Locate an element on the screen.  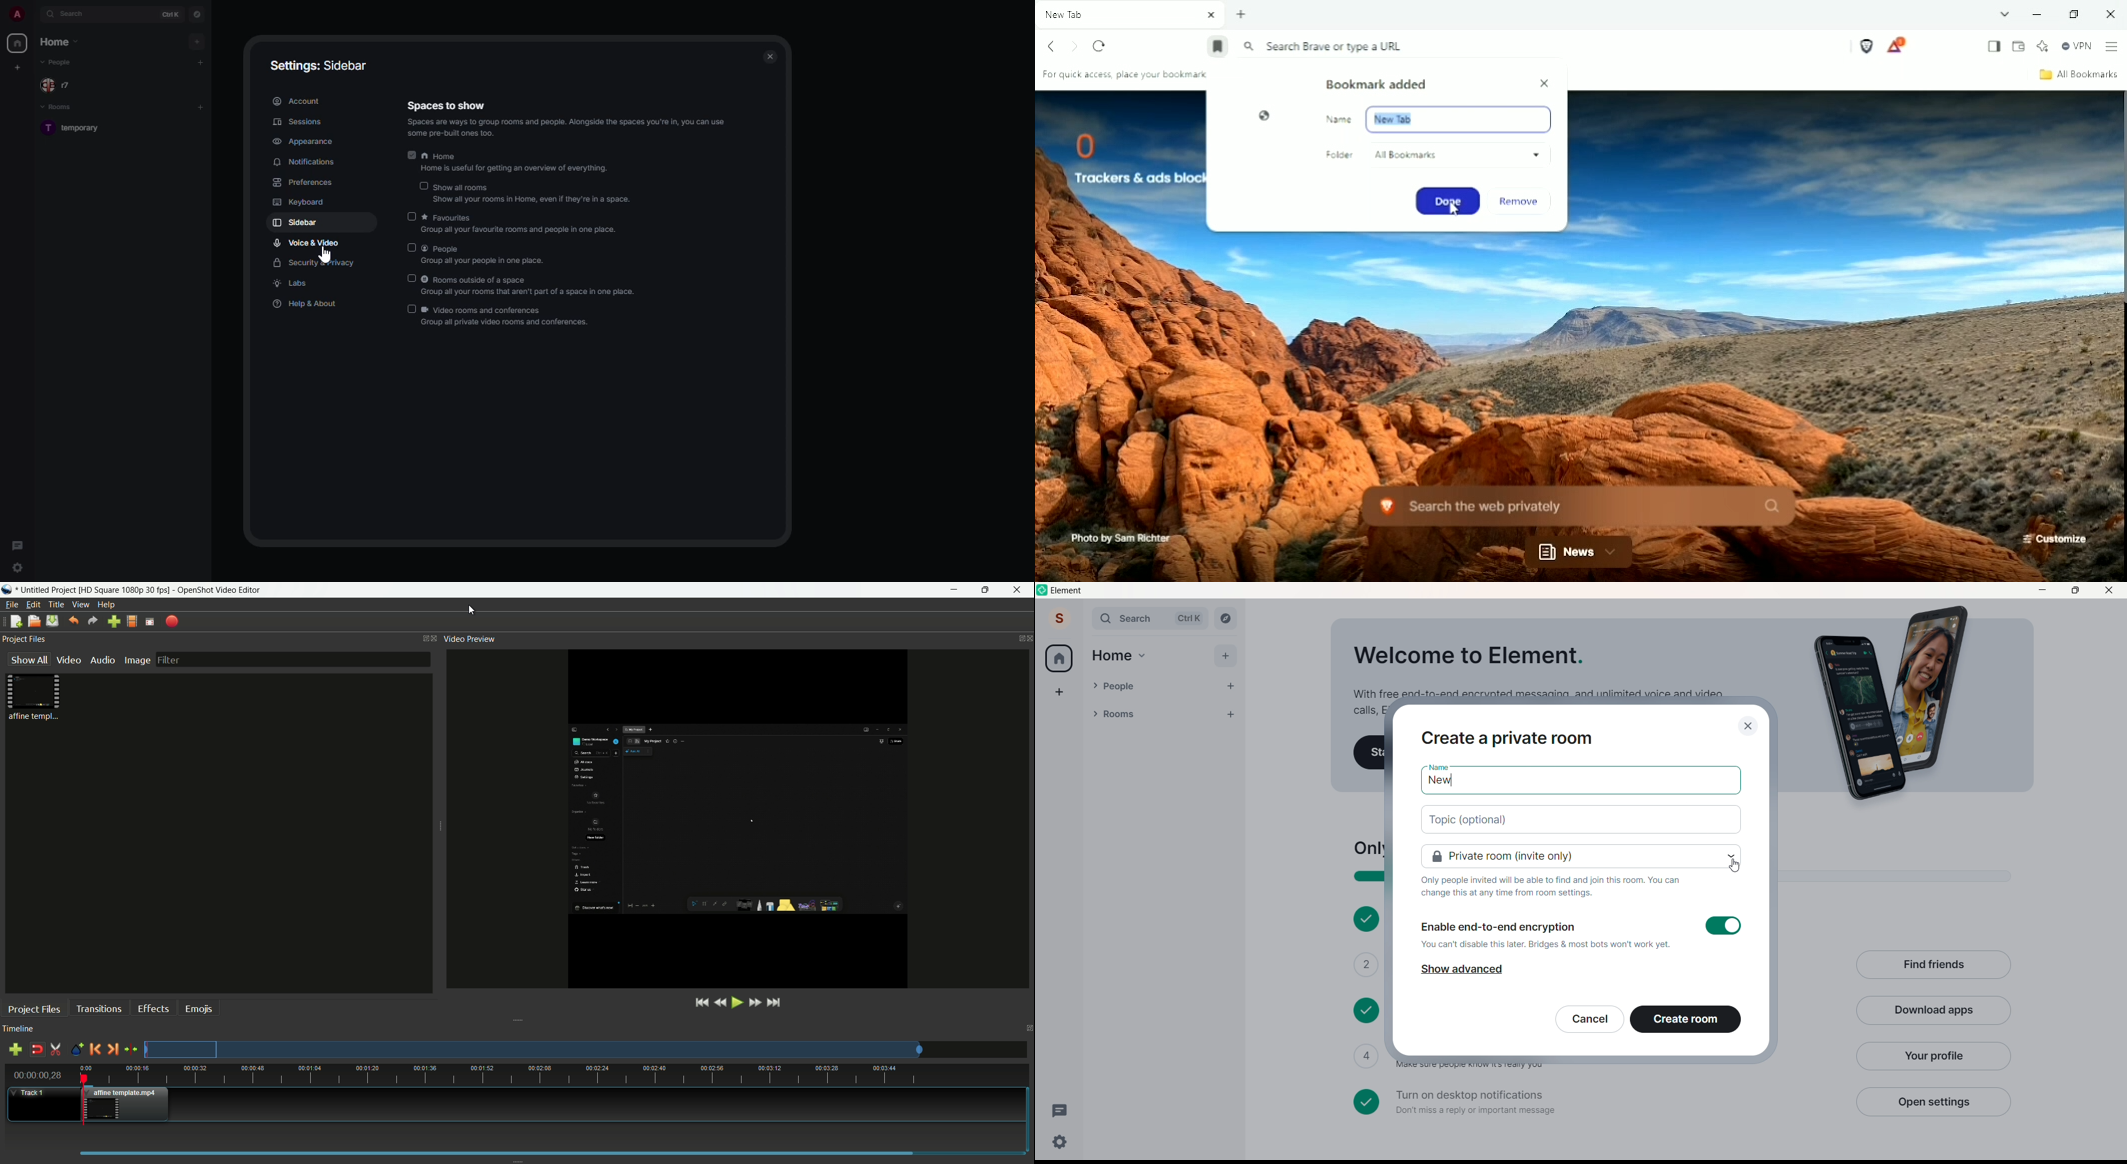
Rooms is located at coordinates (1149, 715).